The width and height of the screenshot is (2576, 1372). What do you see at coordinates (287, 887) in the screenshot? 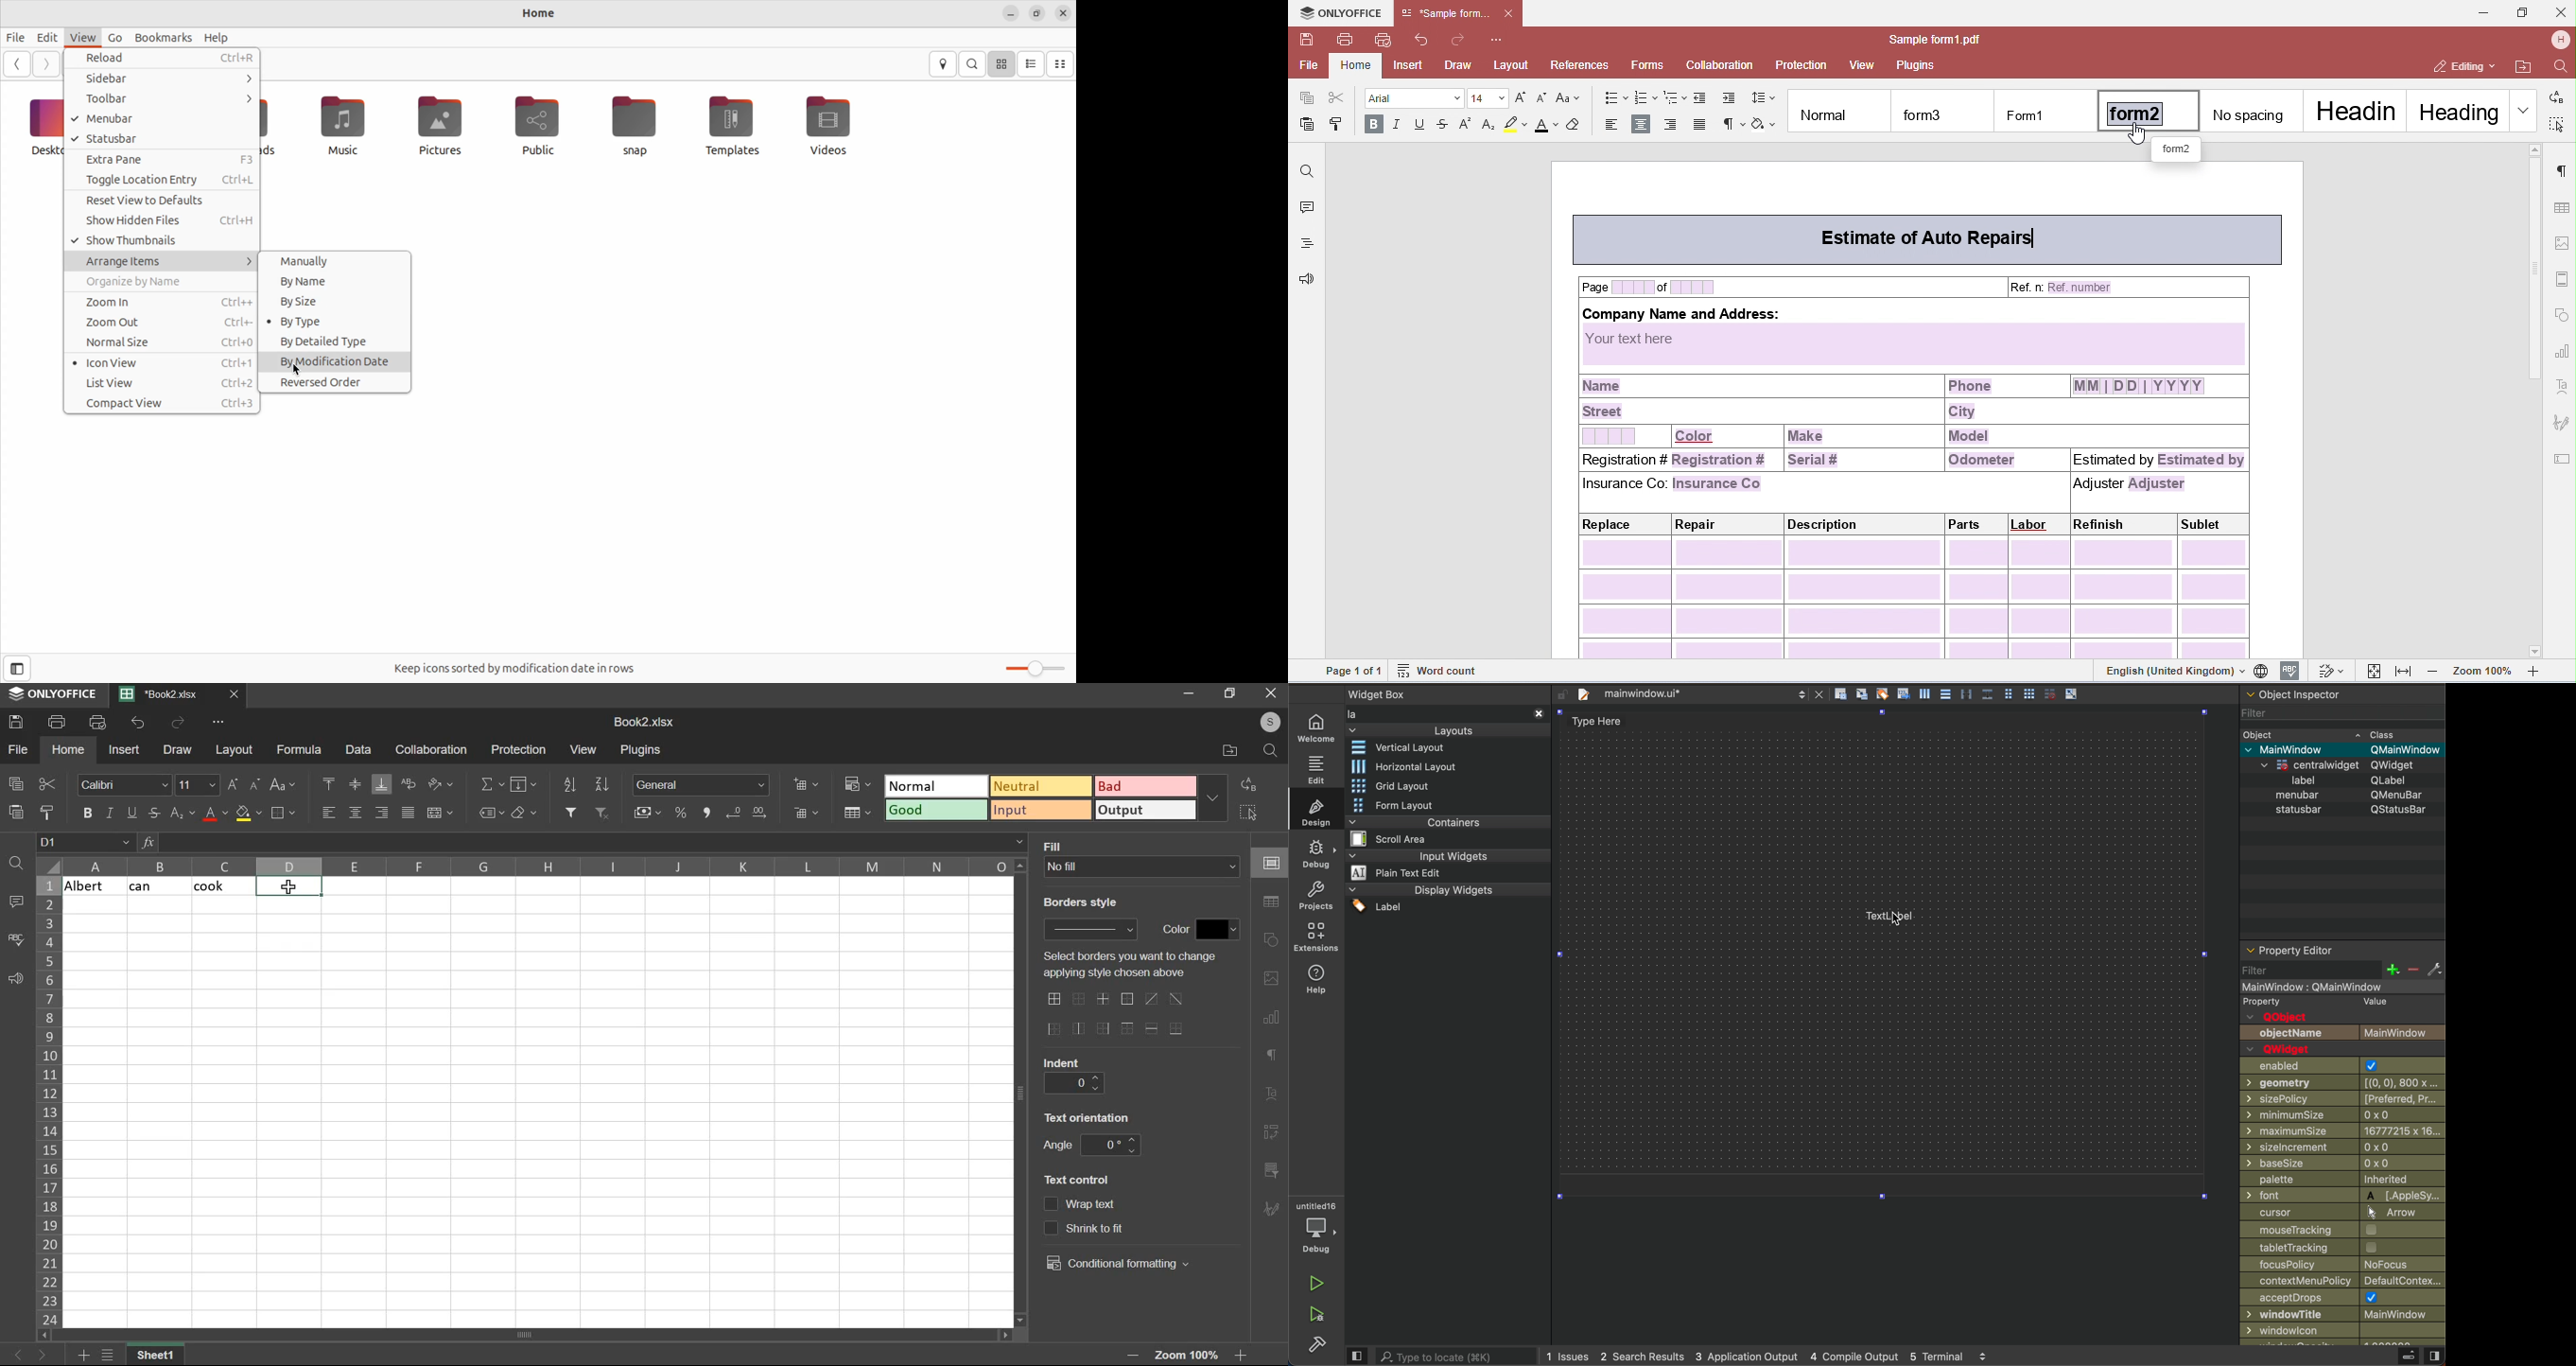
I see `selected cells ` at bounding box center [287, 887].